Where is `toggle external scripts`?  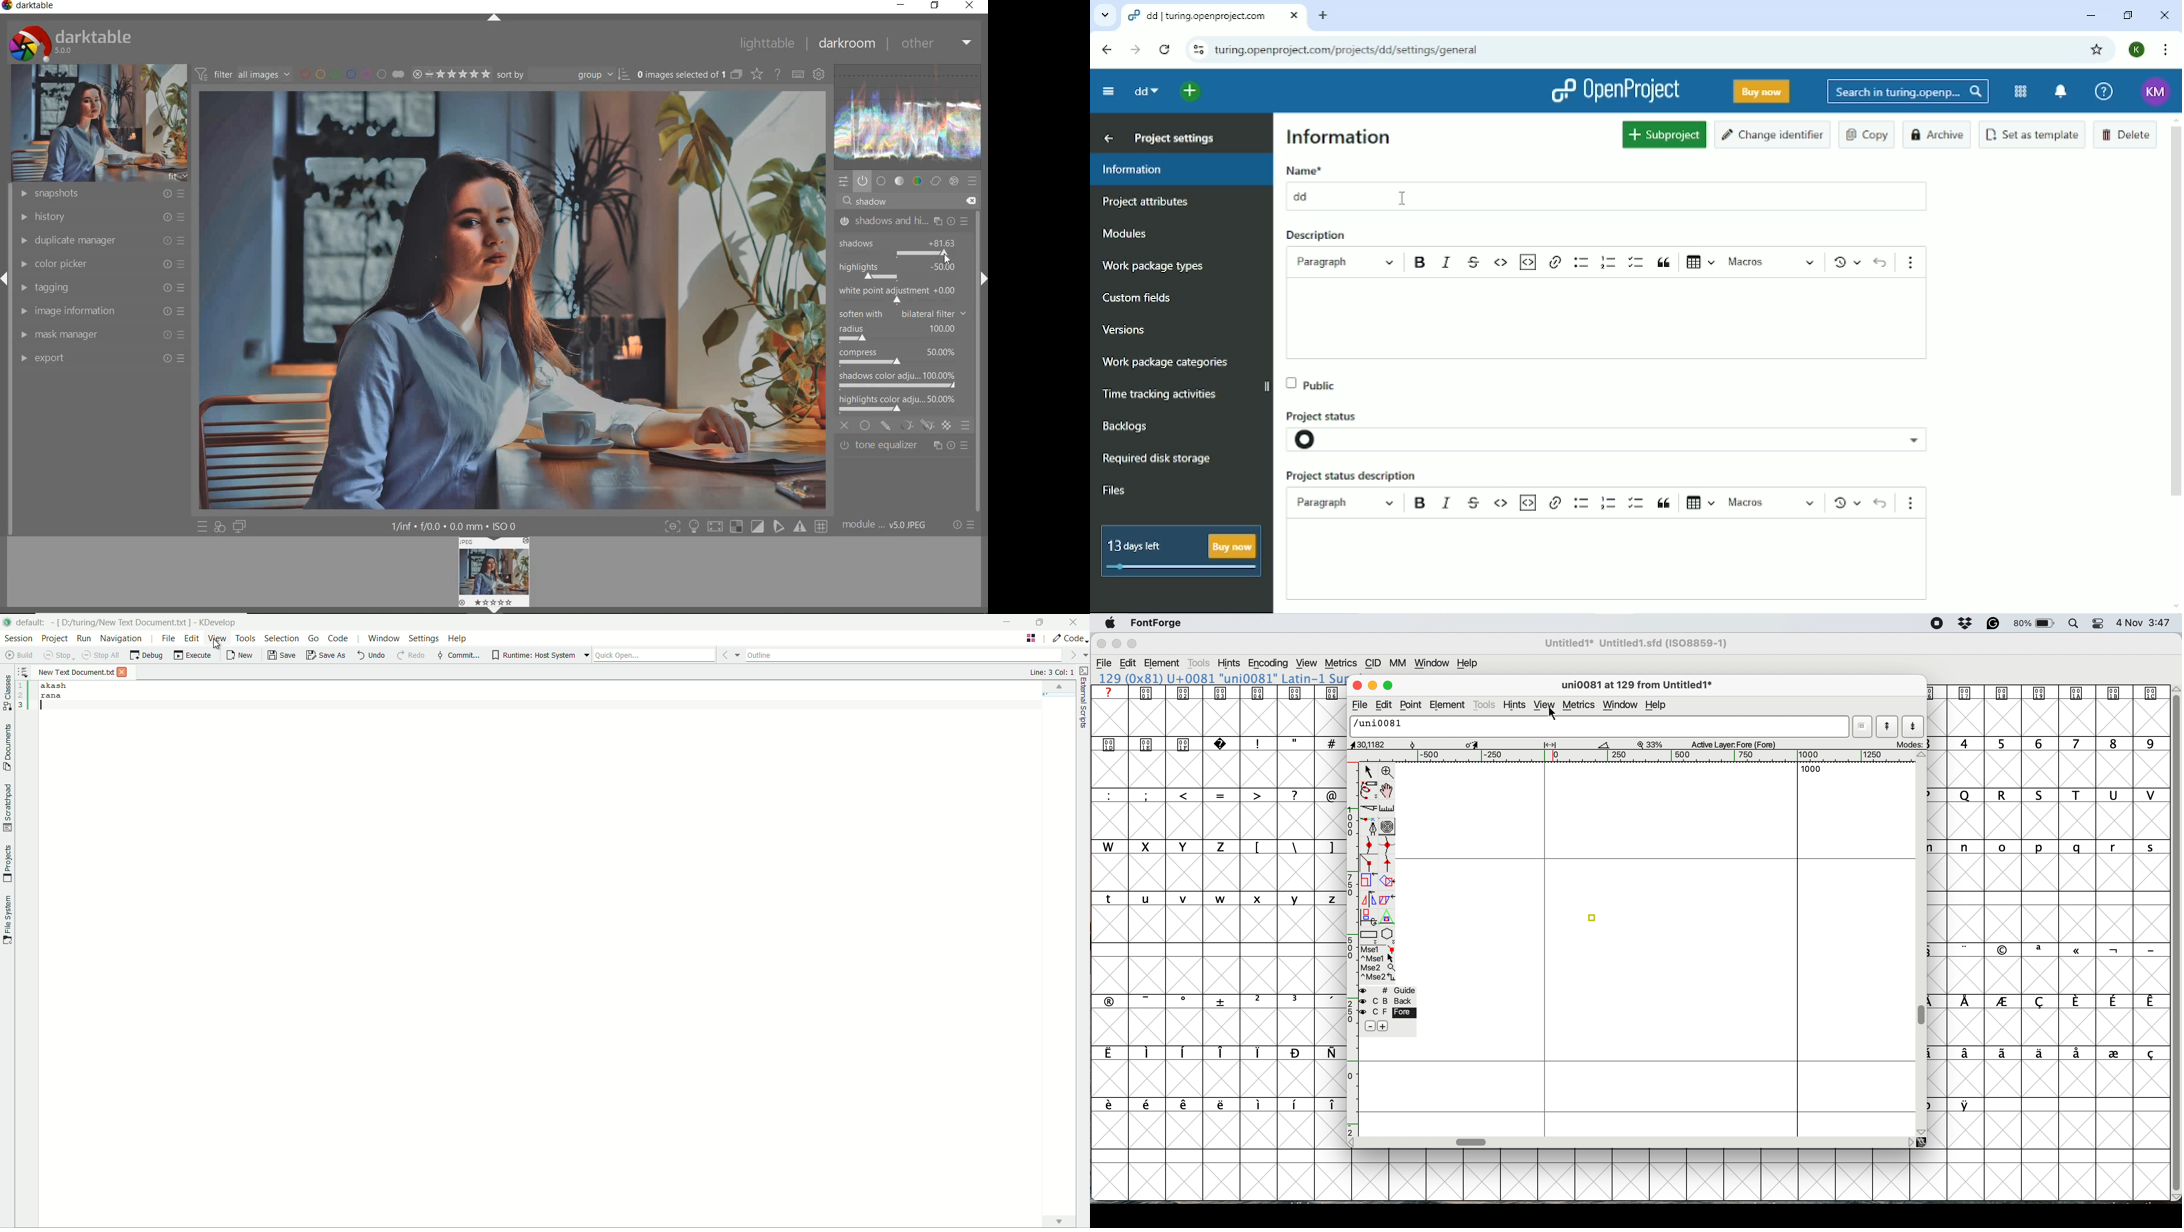 toggle external scripts is located at coordinates (1084, 670).